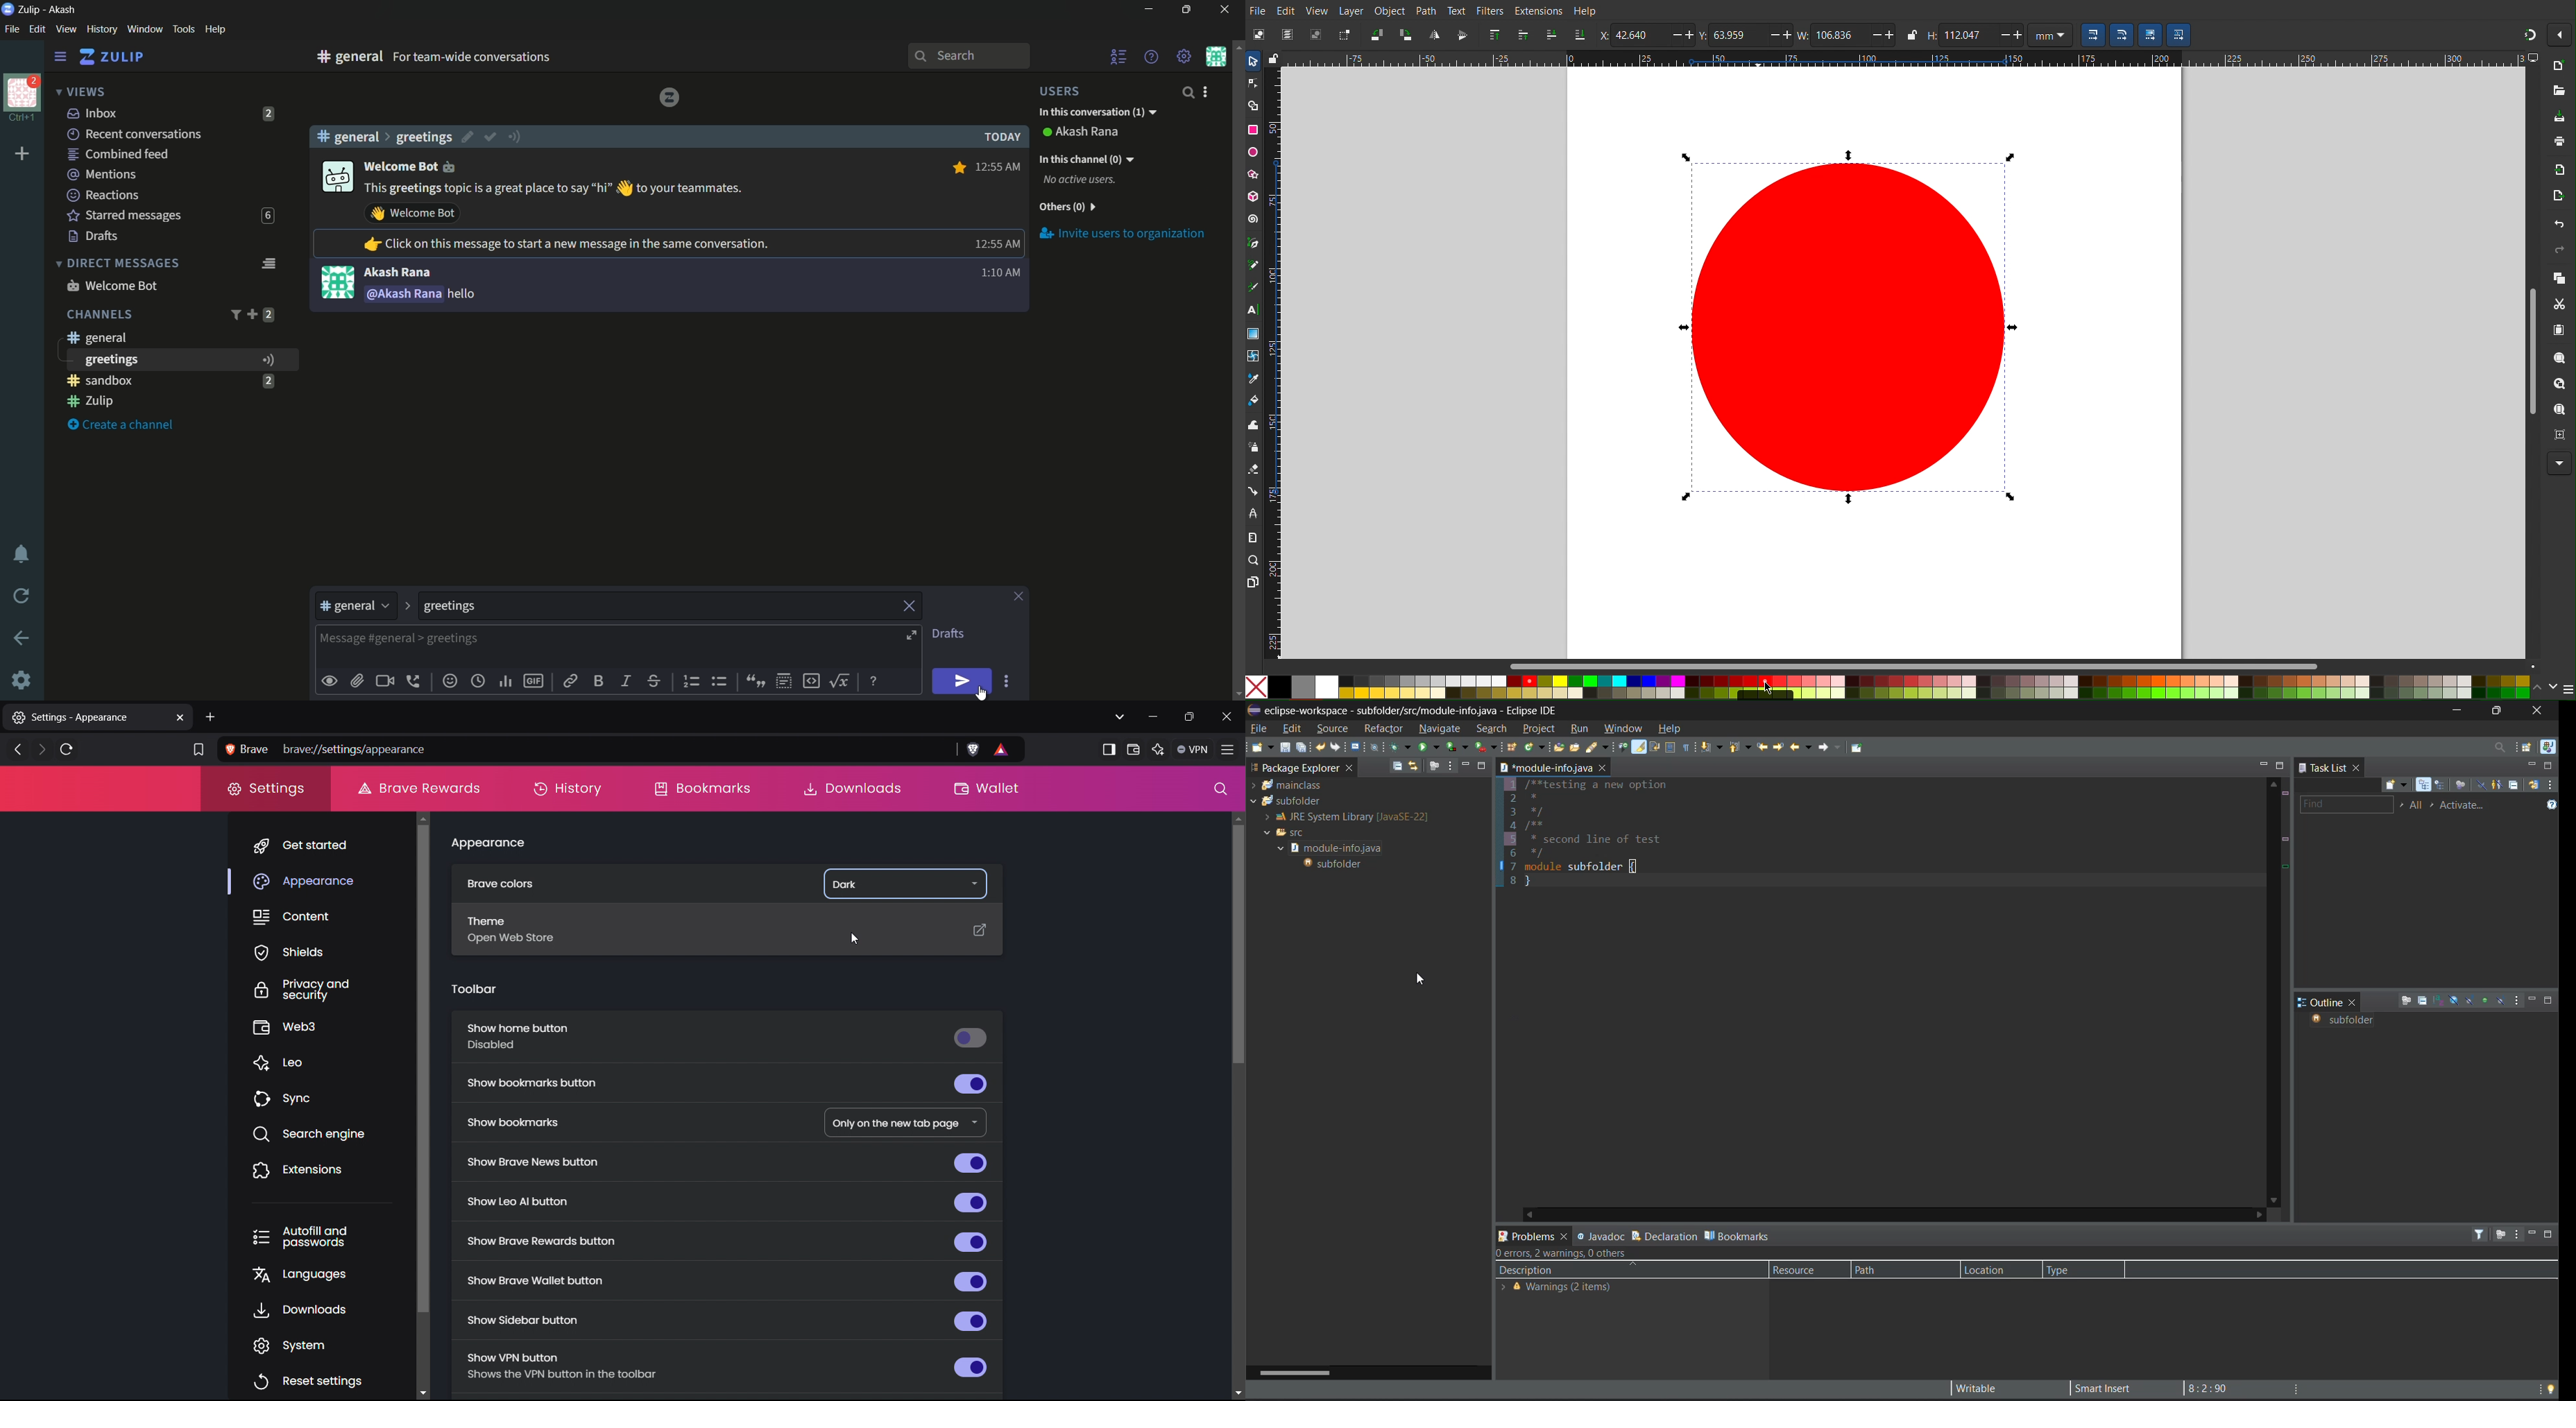 This screenshot has width=2576, height=1428. What do you see at coordinates (269, 315) in the screenshot?
I see `2 unread messages` at bounding box center [269, 315].